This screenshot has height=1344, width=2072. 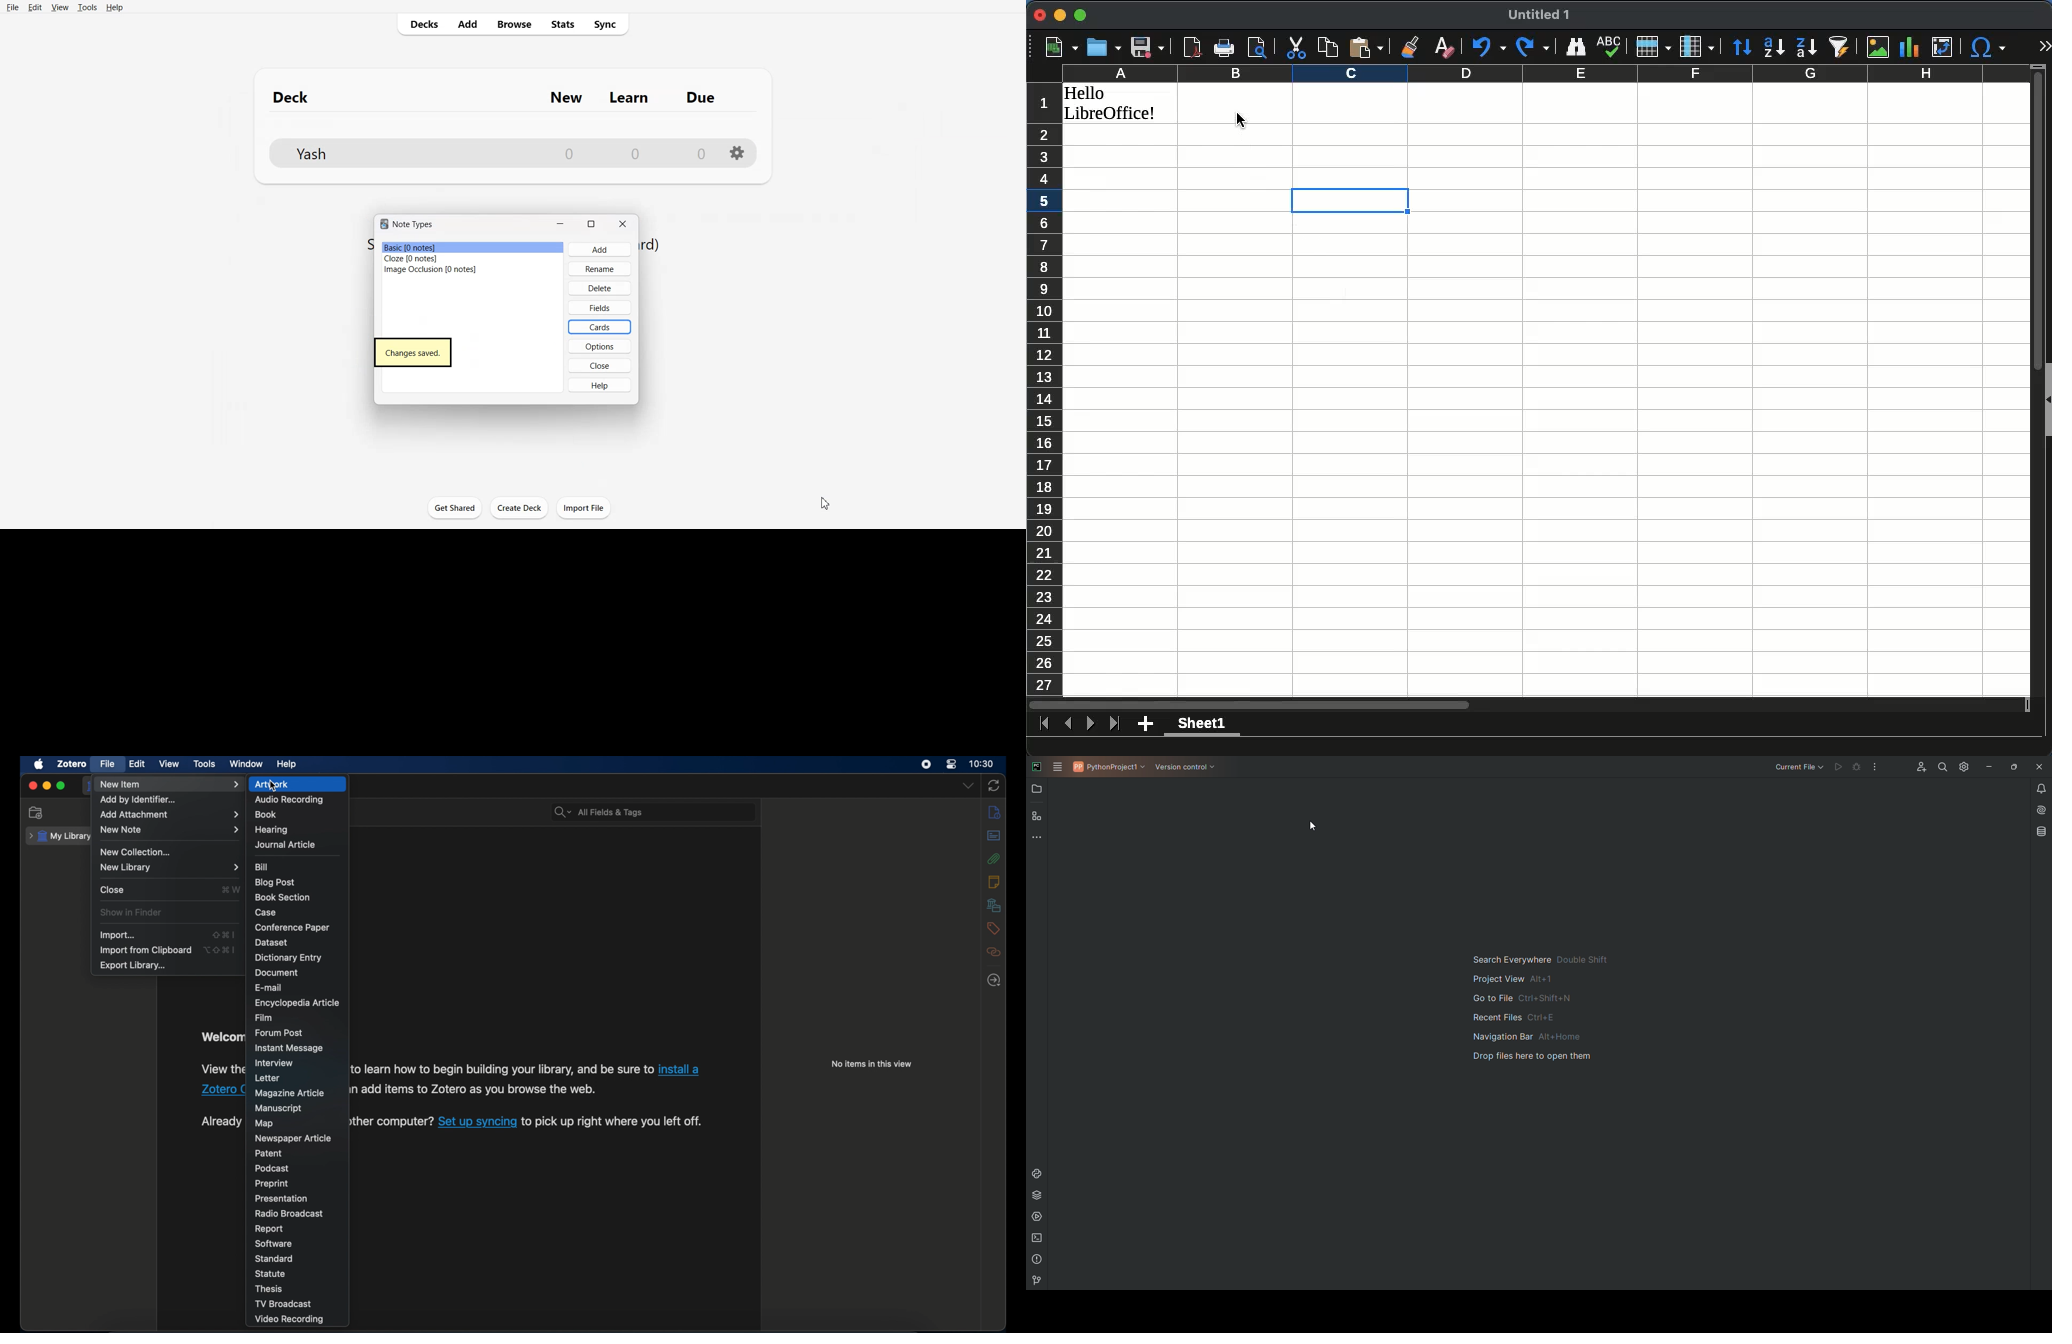 I want to click on Setings, so click(x=1962, y=767).